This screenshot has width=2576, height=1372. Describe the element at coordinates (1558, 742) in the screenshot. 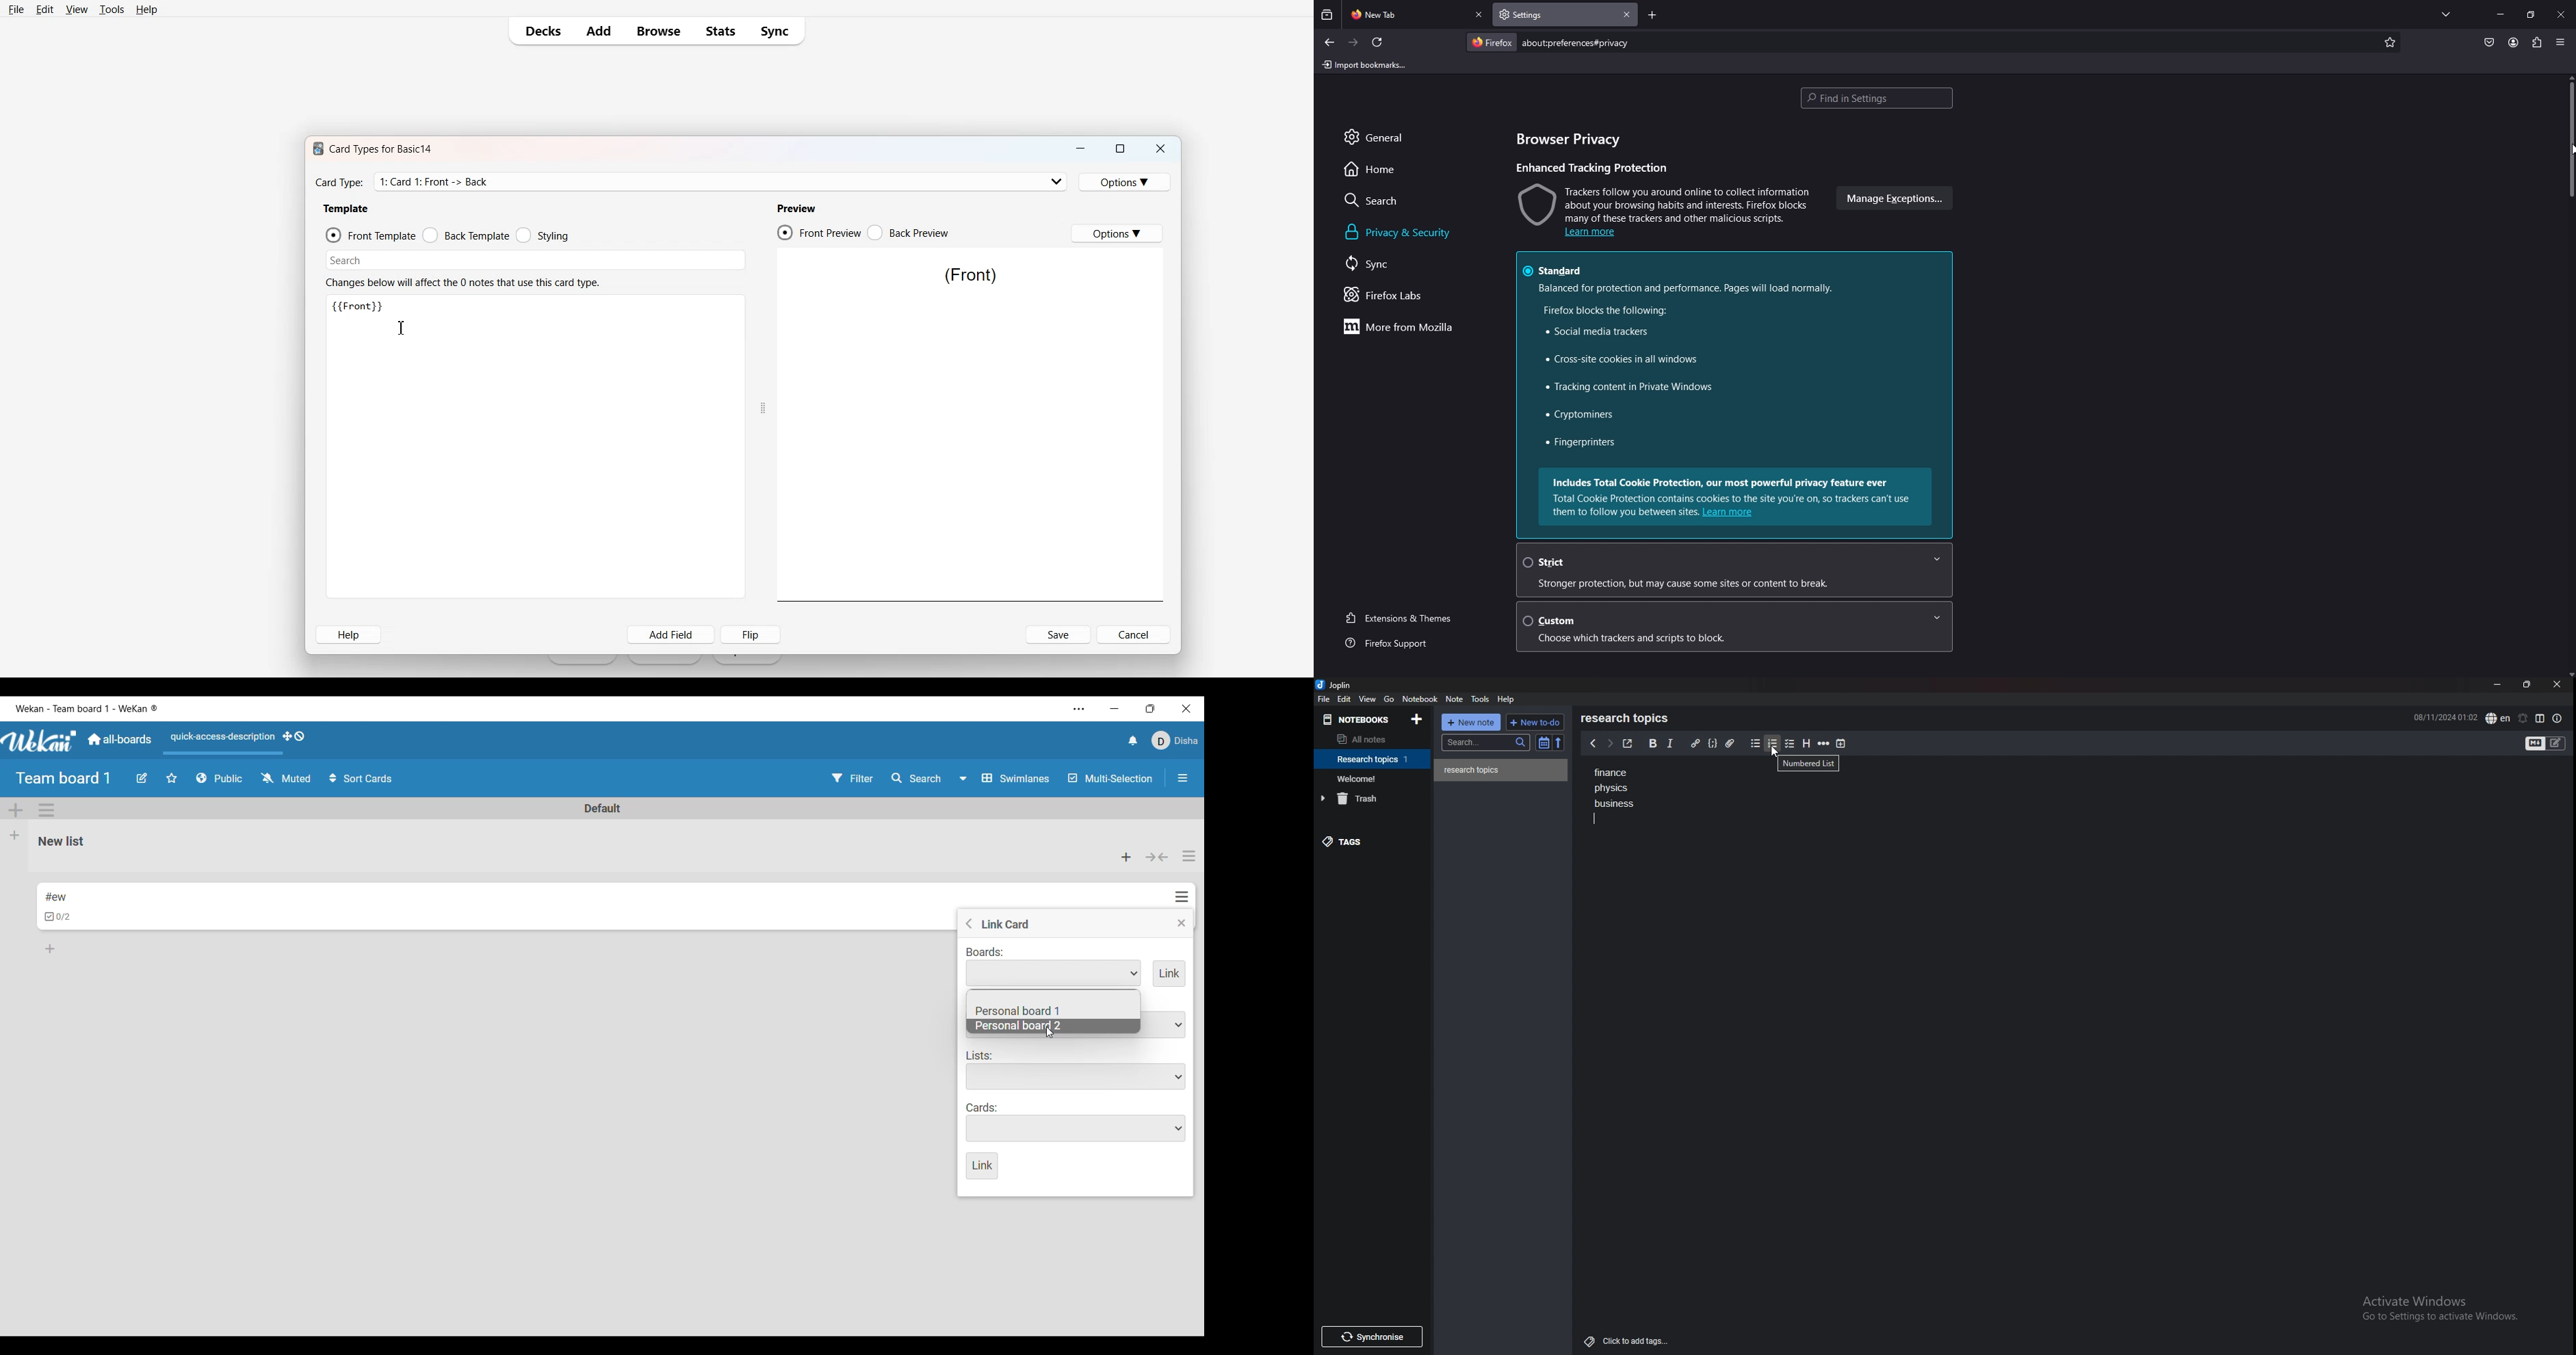

I see `reverse sort order` at that location.